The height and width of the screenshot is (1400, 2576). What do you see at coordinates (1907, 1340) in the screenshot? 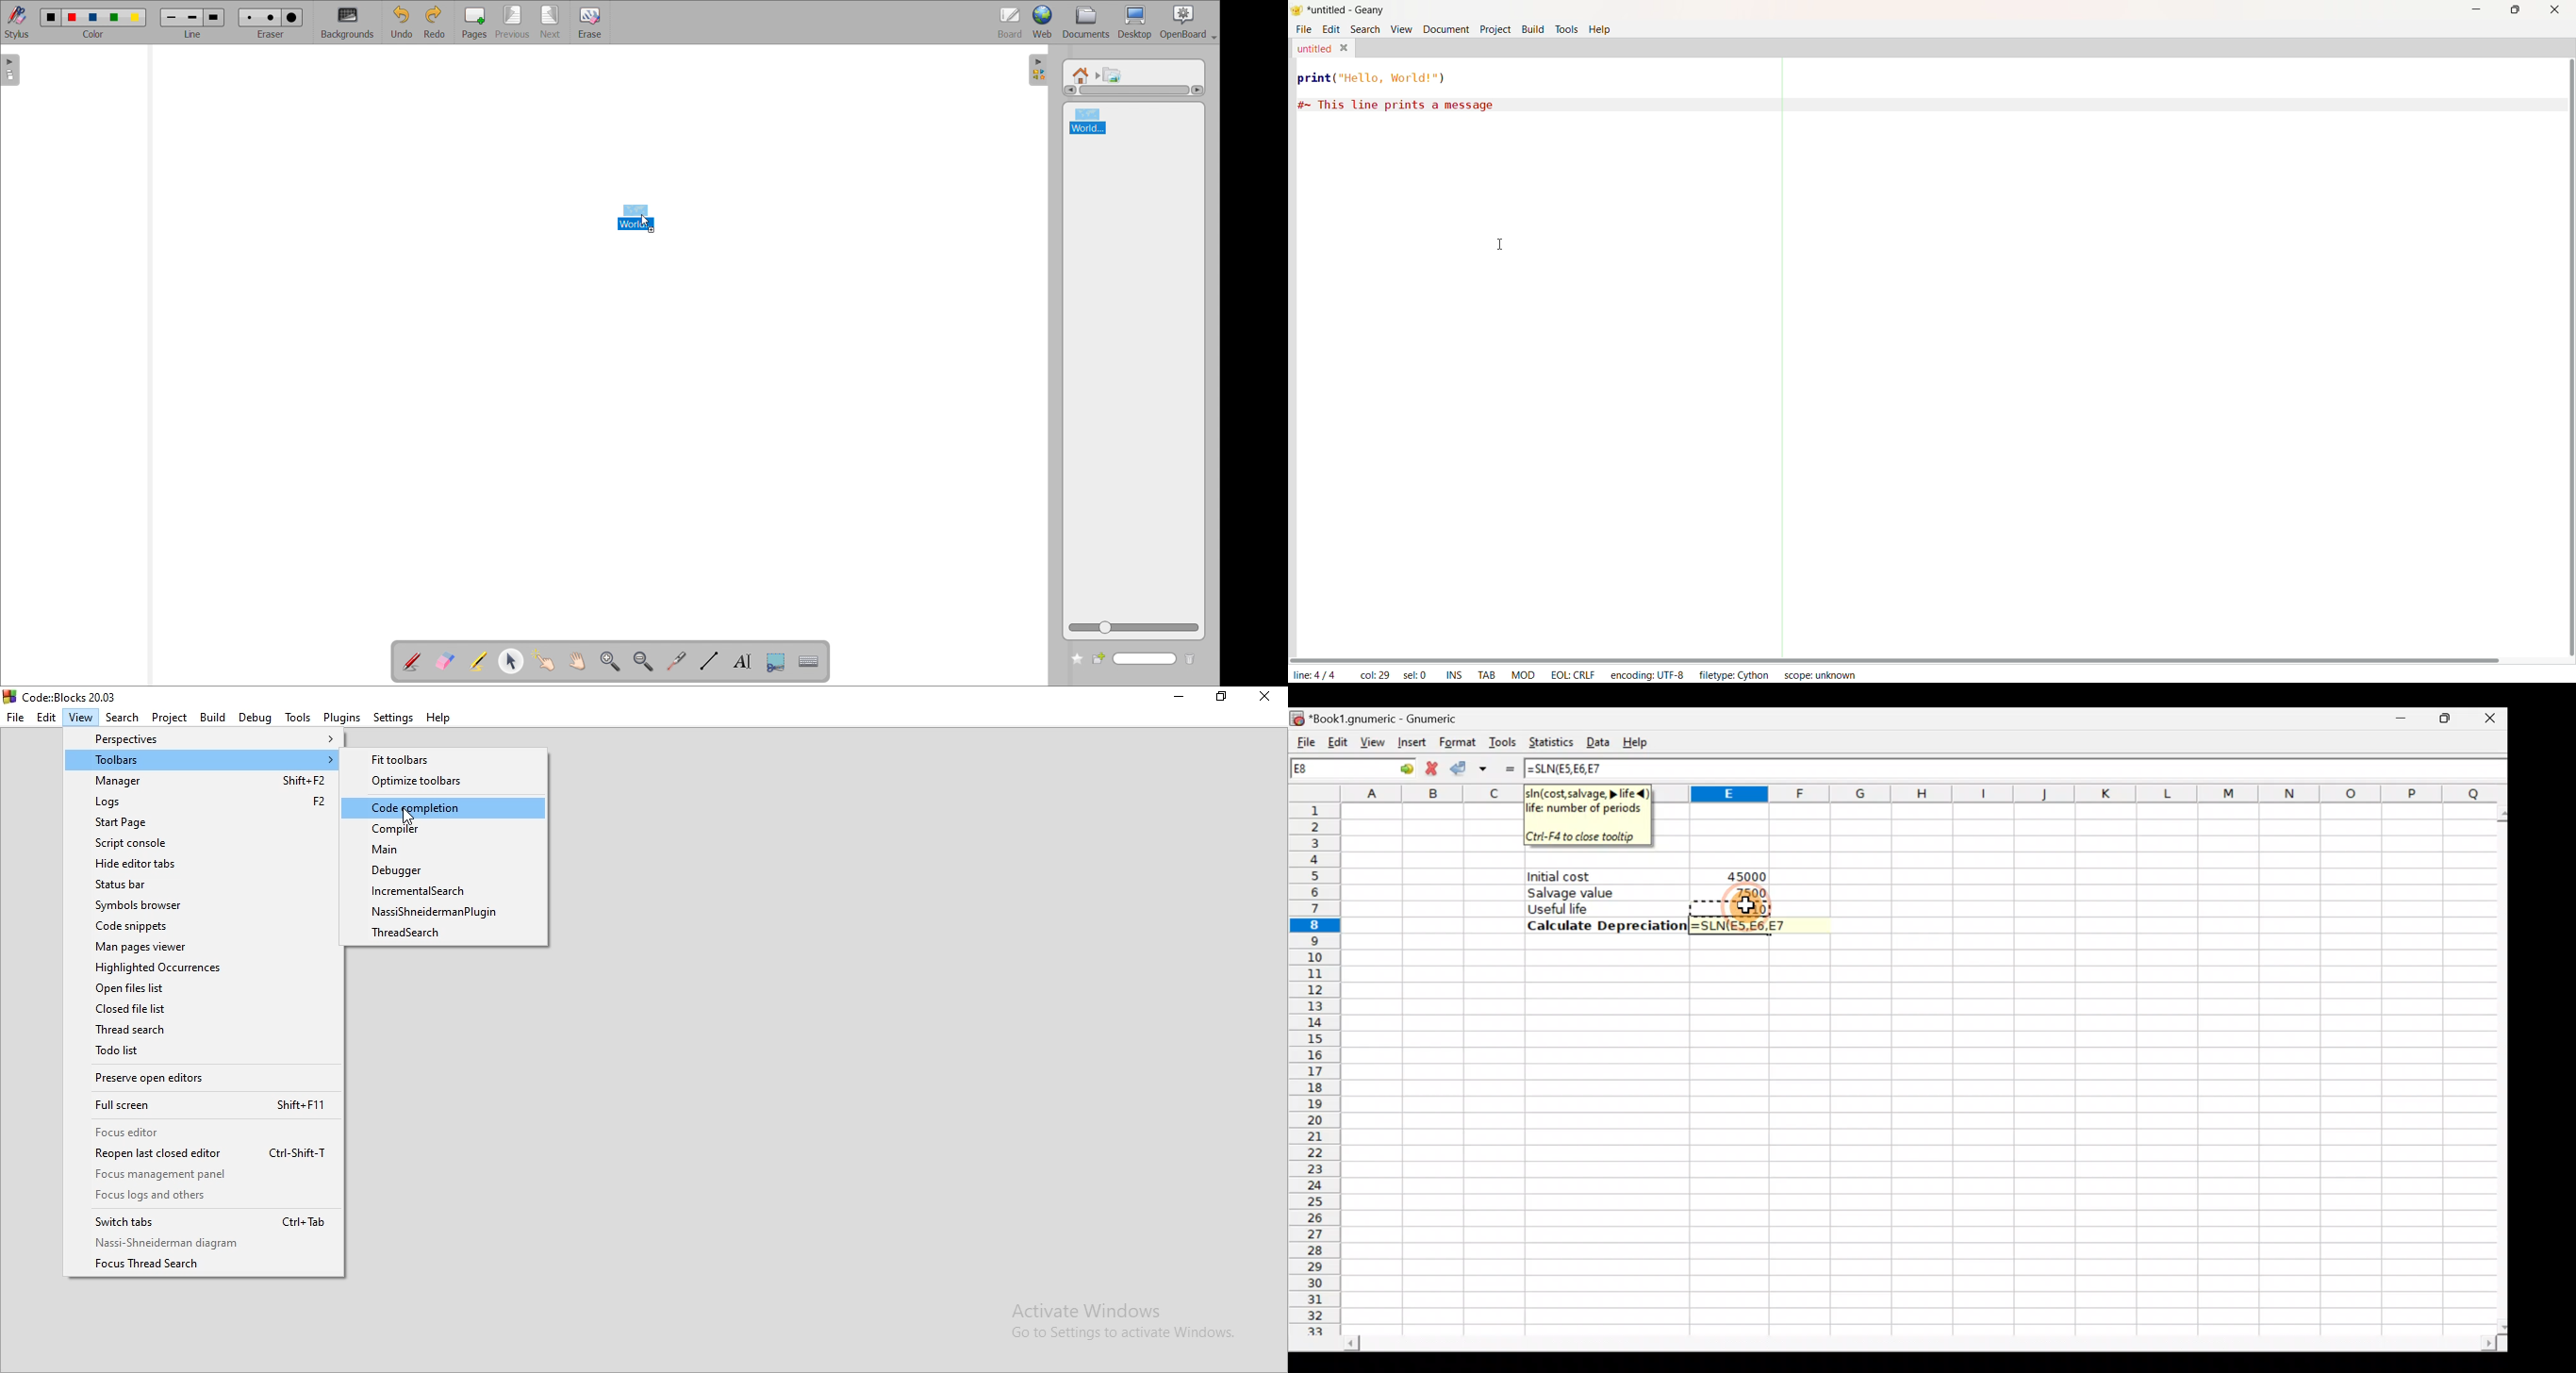
I see `Scroll bar` at bounding box center [1907, 1340].